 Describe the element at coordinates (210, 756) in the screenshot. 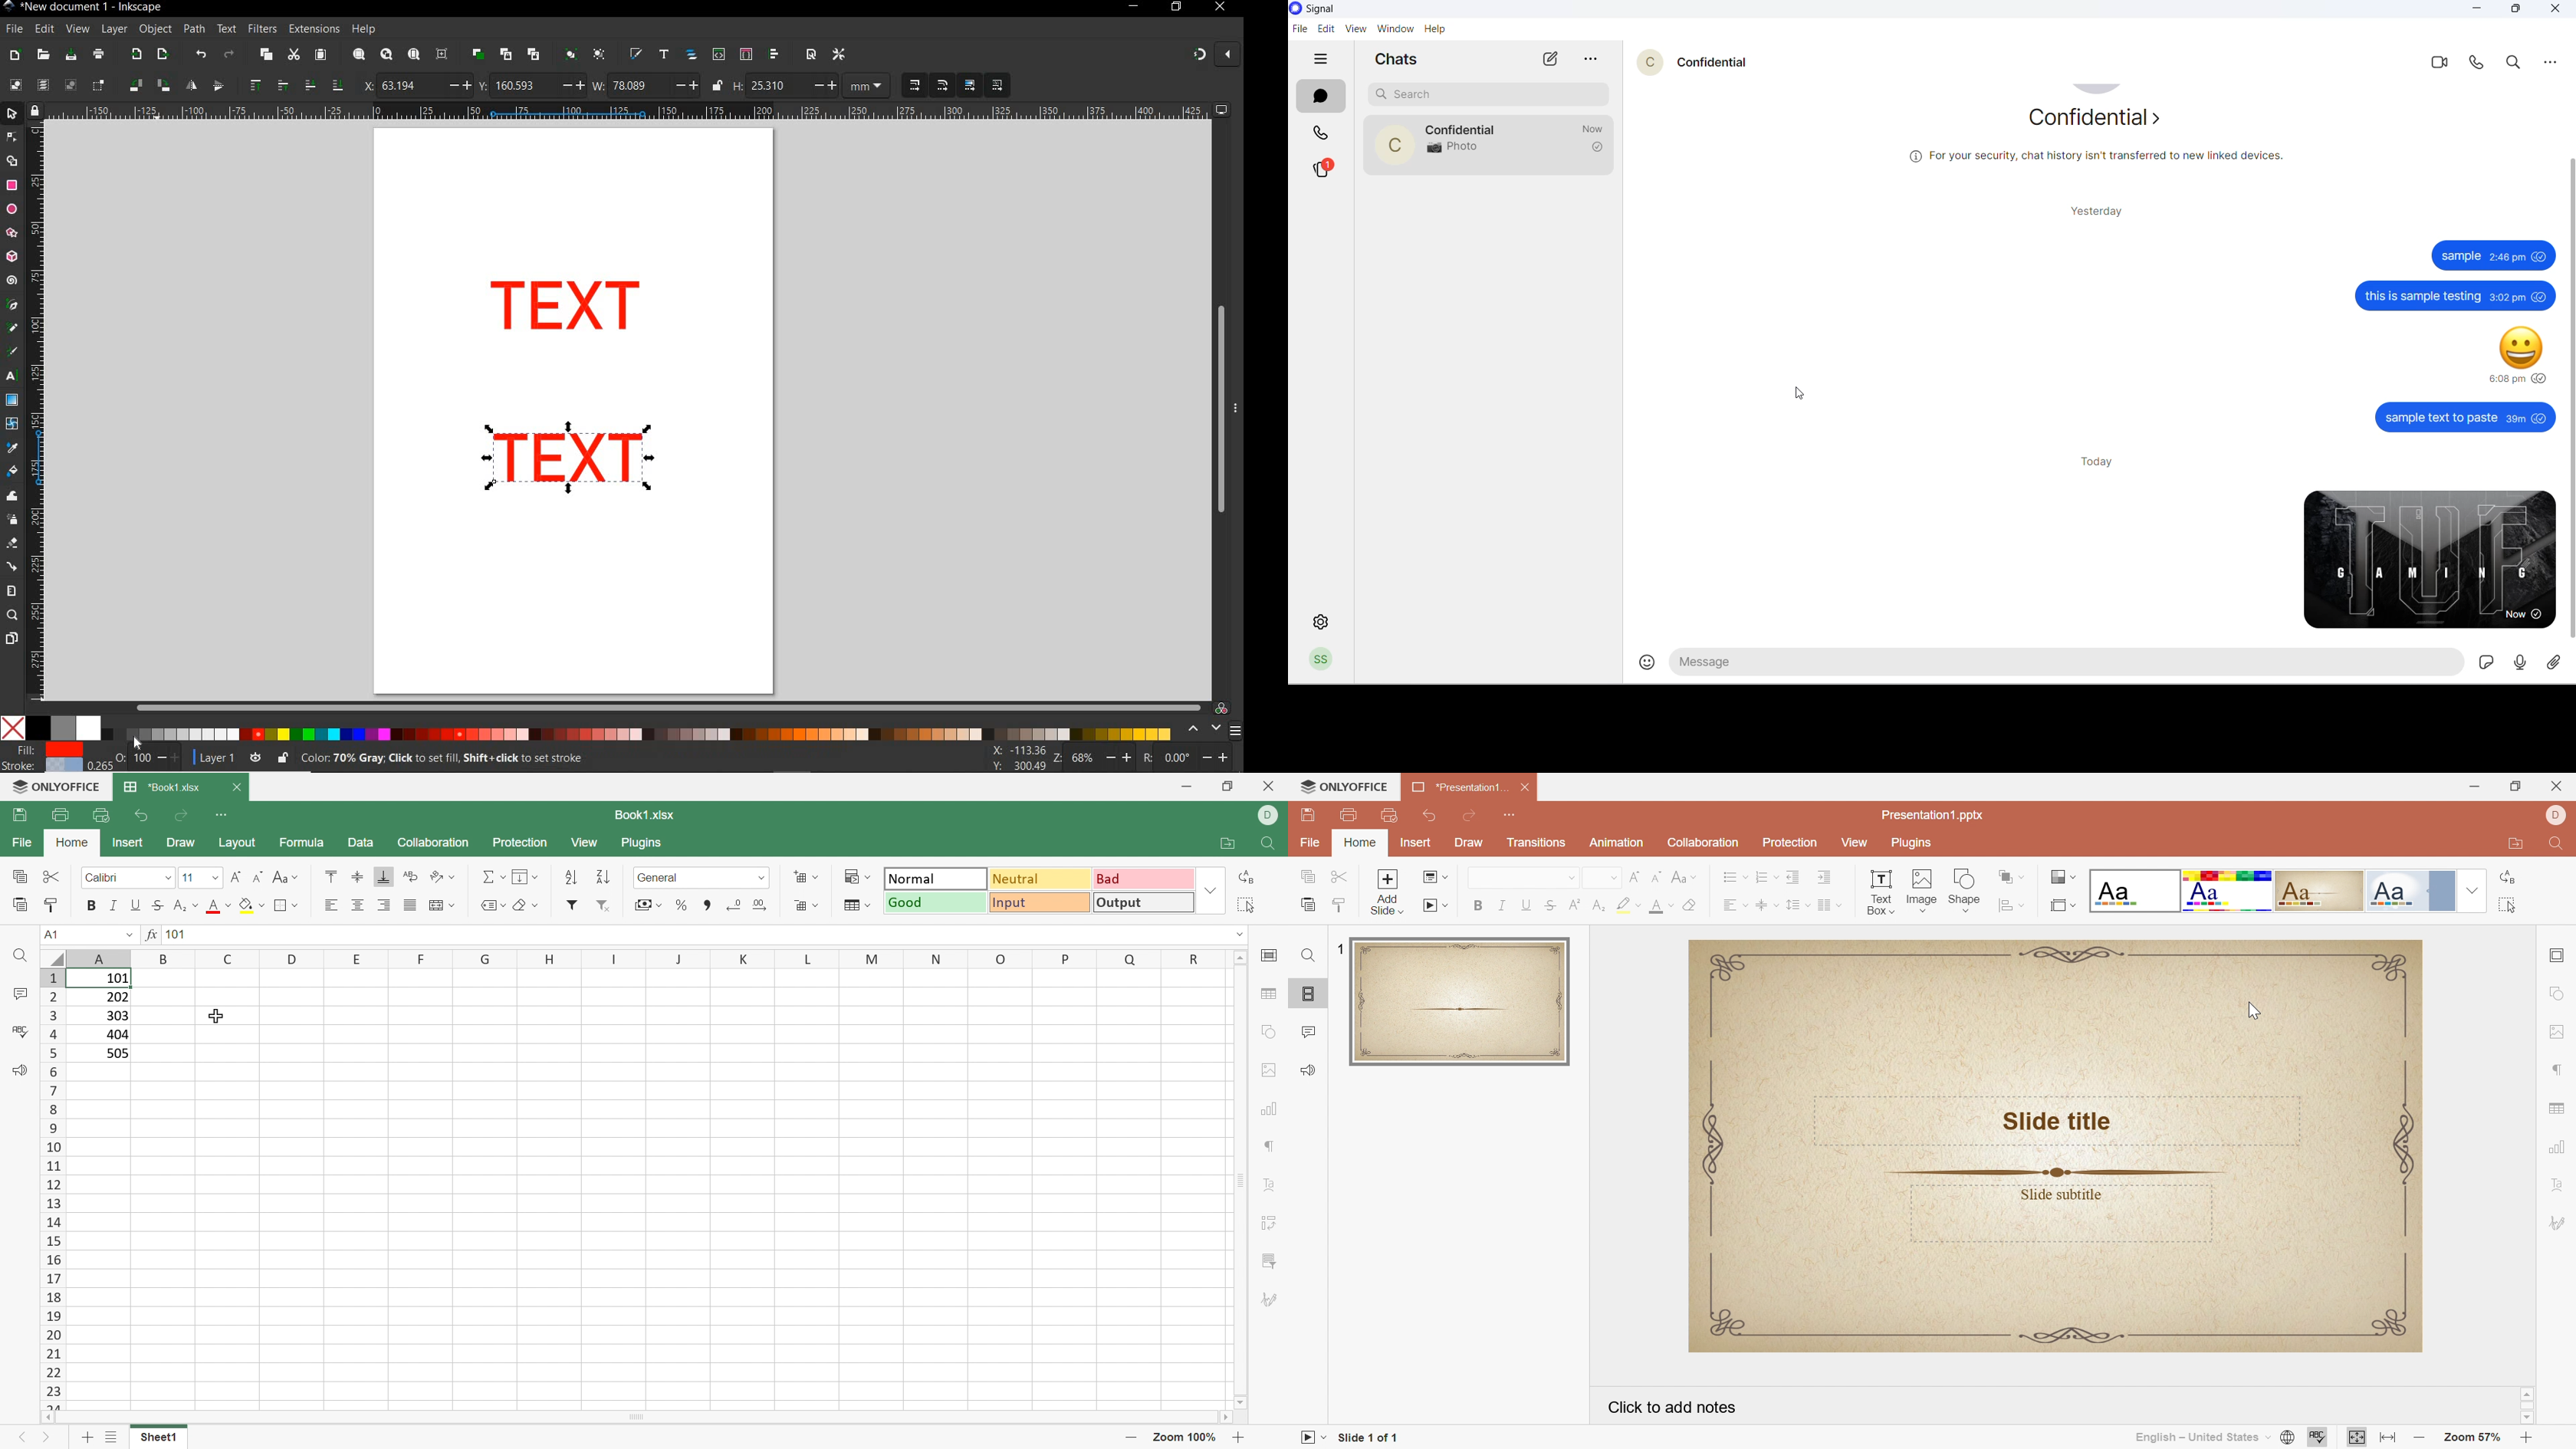

I see `current layer` at that location.